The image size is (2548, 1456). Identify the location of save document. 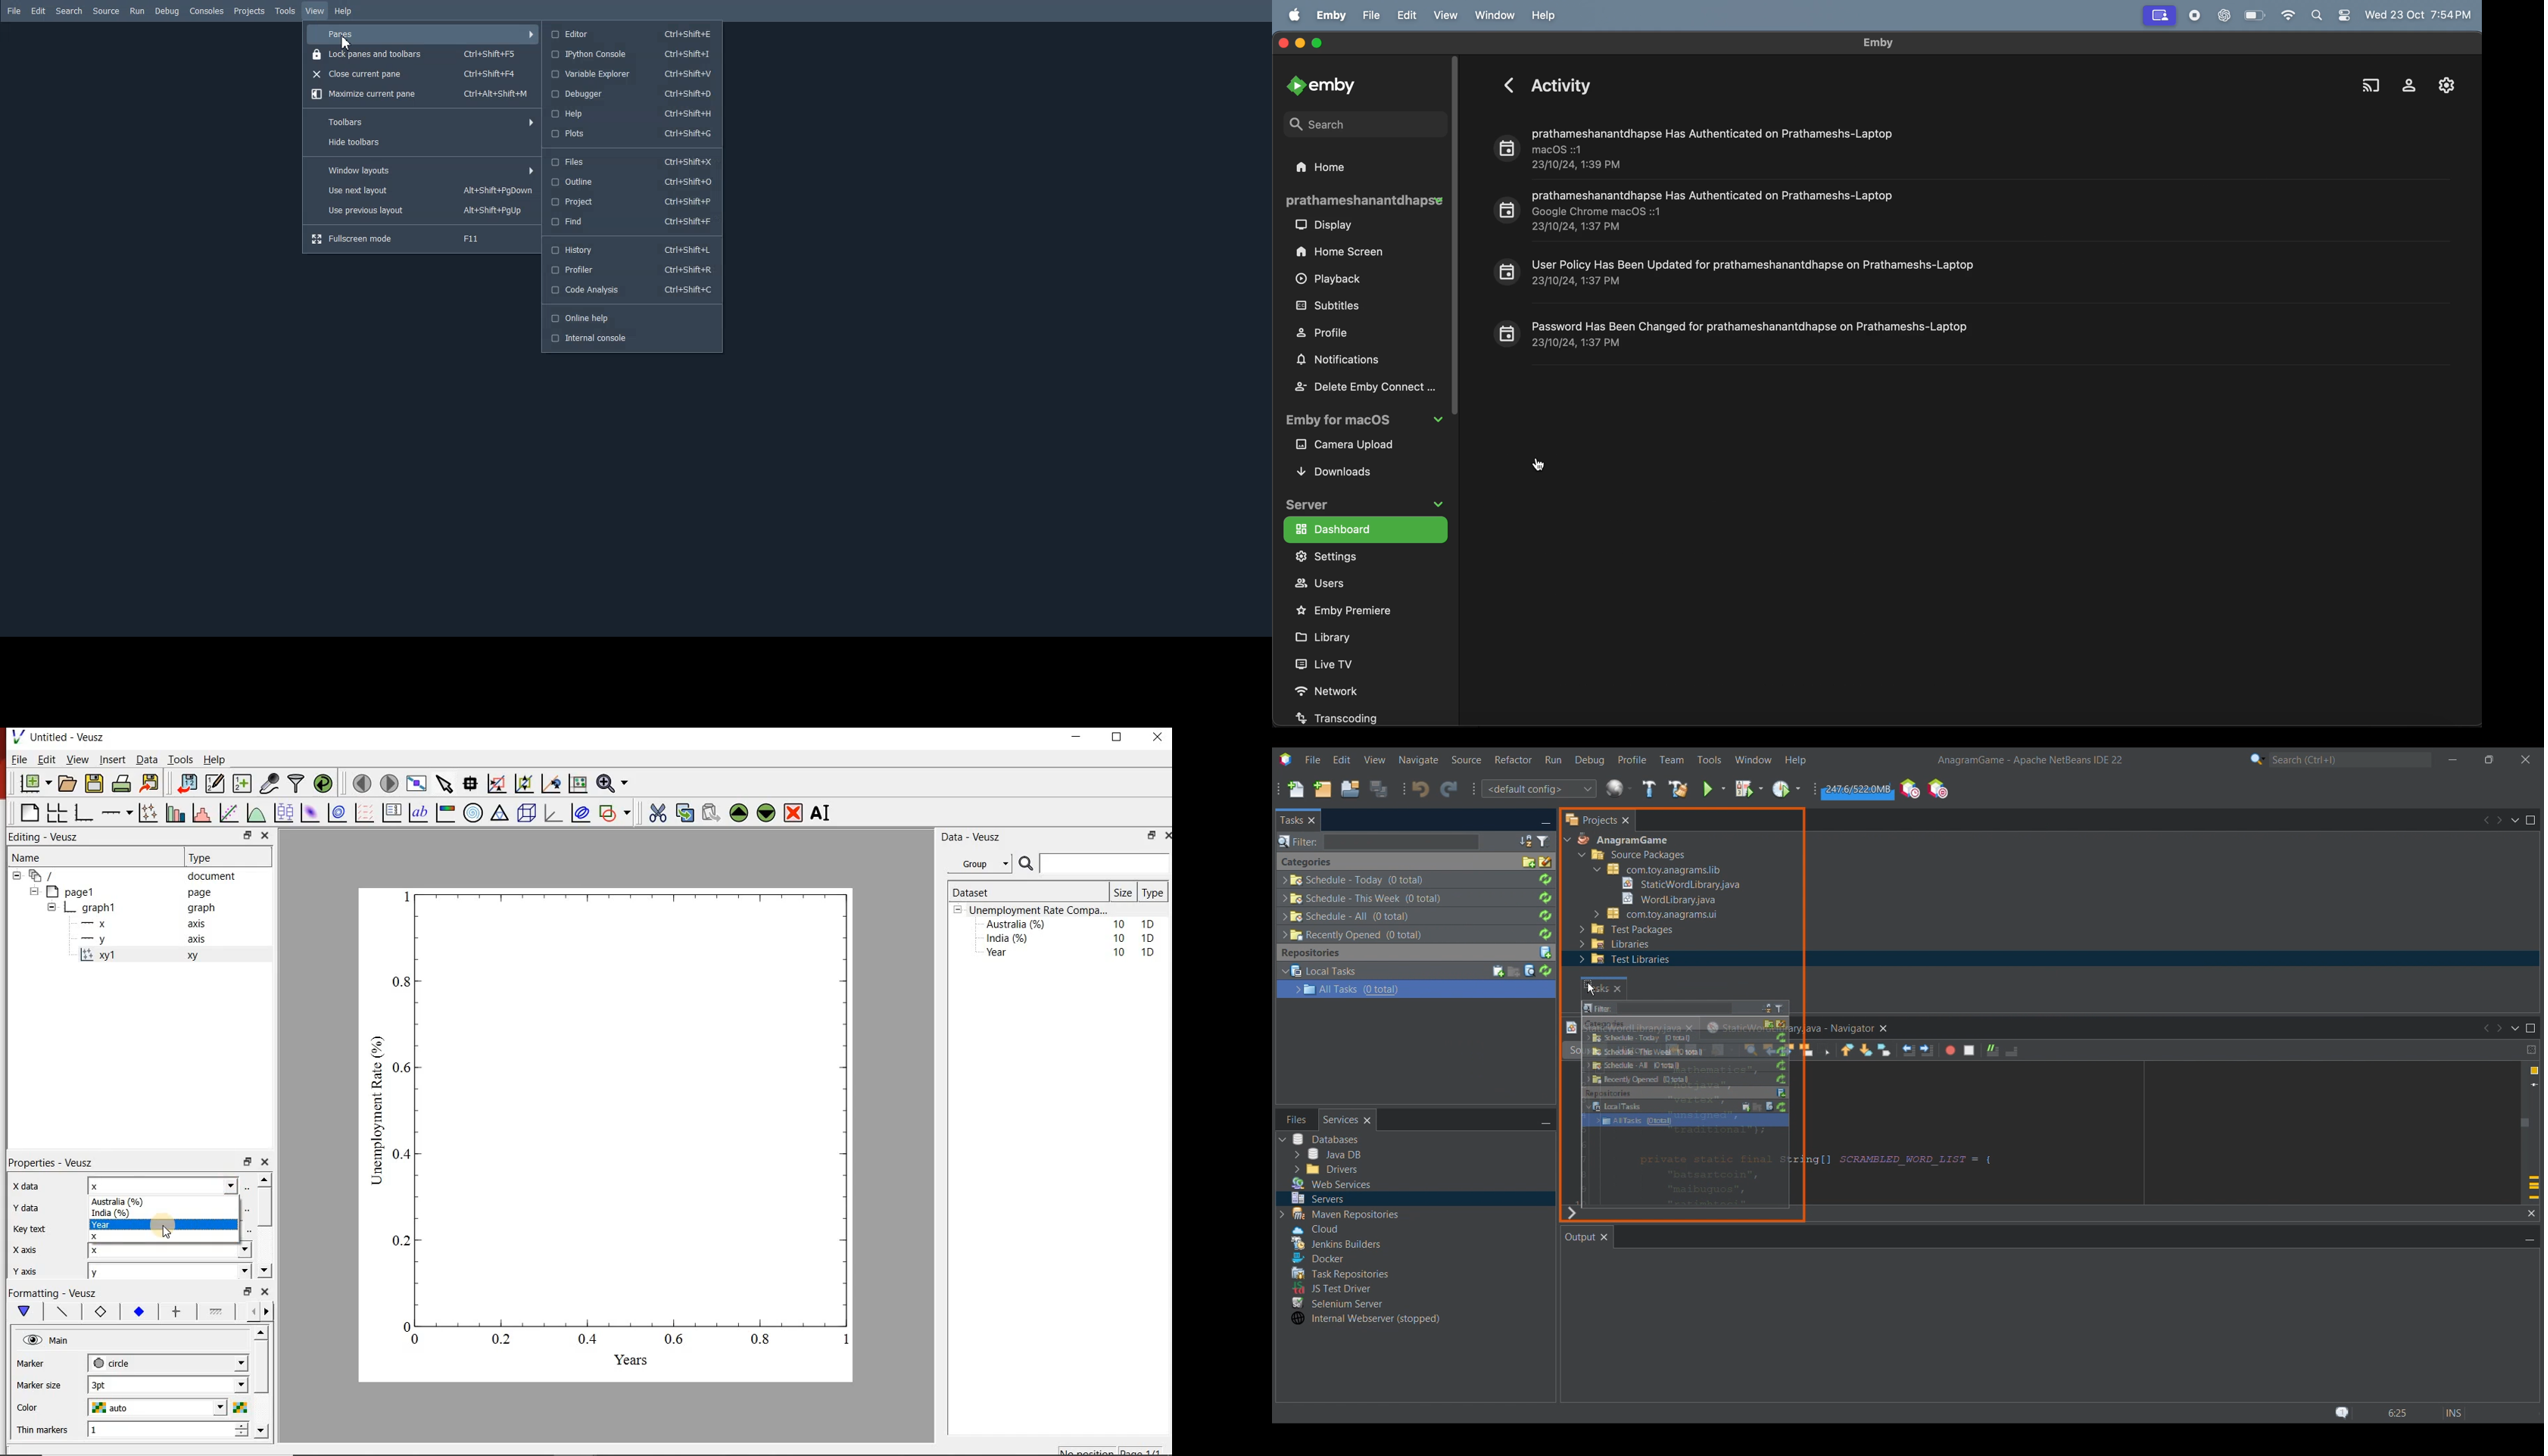
(94, 783).